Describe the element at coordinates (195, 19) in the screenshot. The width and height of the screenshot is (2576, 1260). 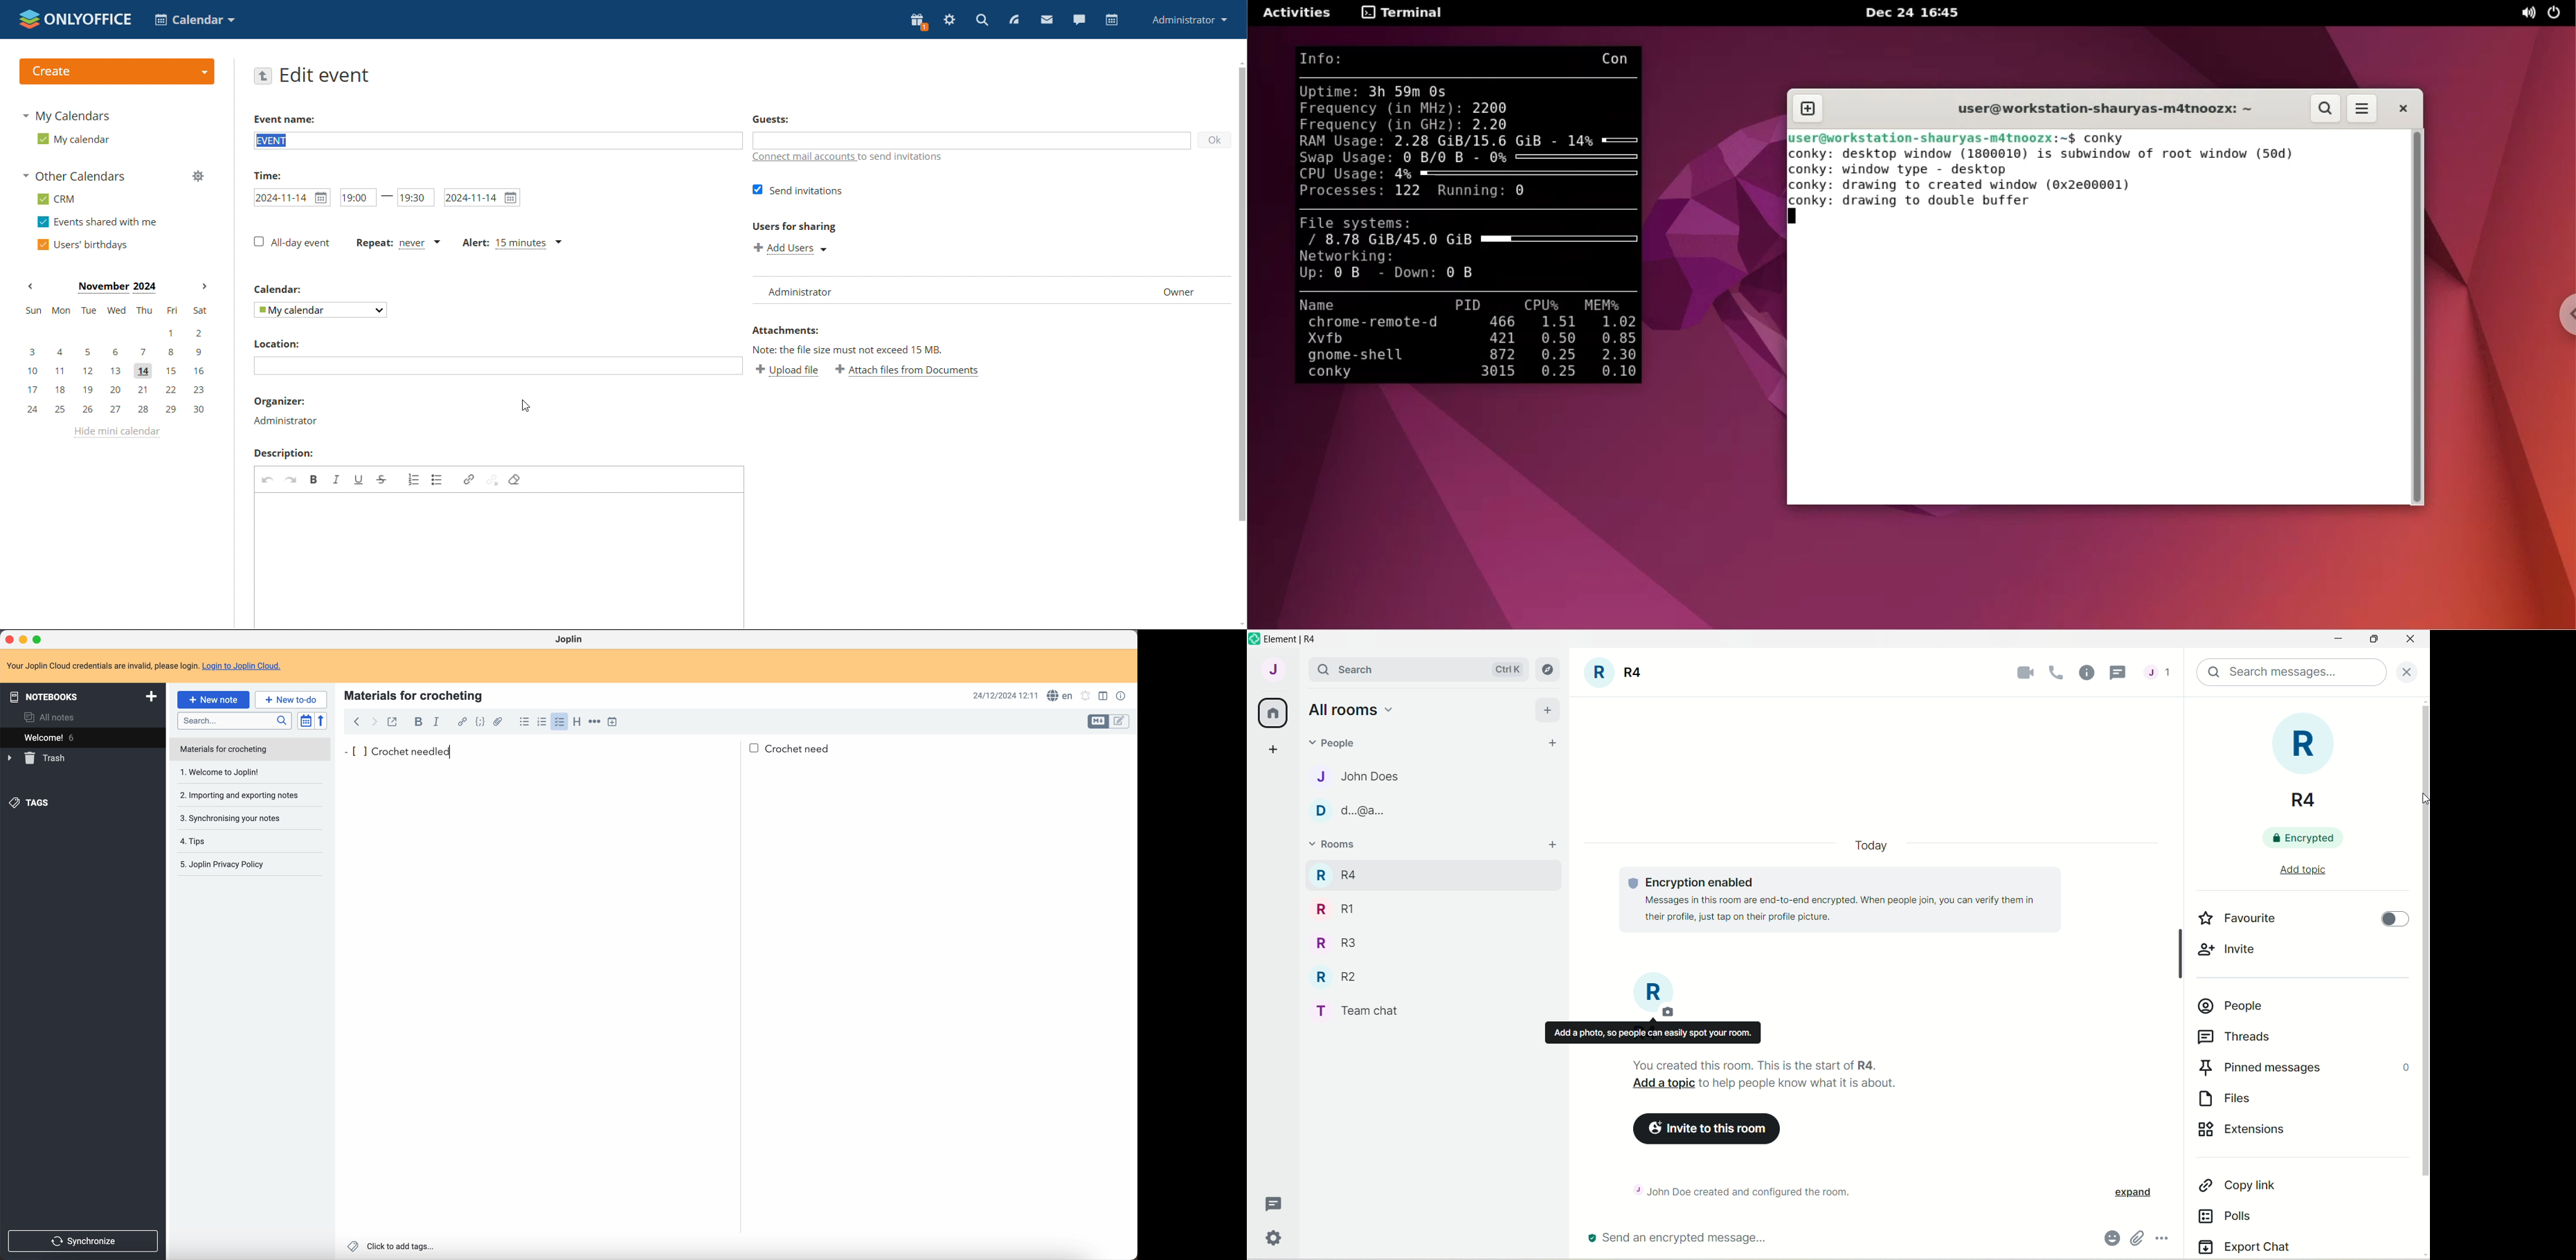
I see `select application` at that location.